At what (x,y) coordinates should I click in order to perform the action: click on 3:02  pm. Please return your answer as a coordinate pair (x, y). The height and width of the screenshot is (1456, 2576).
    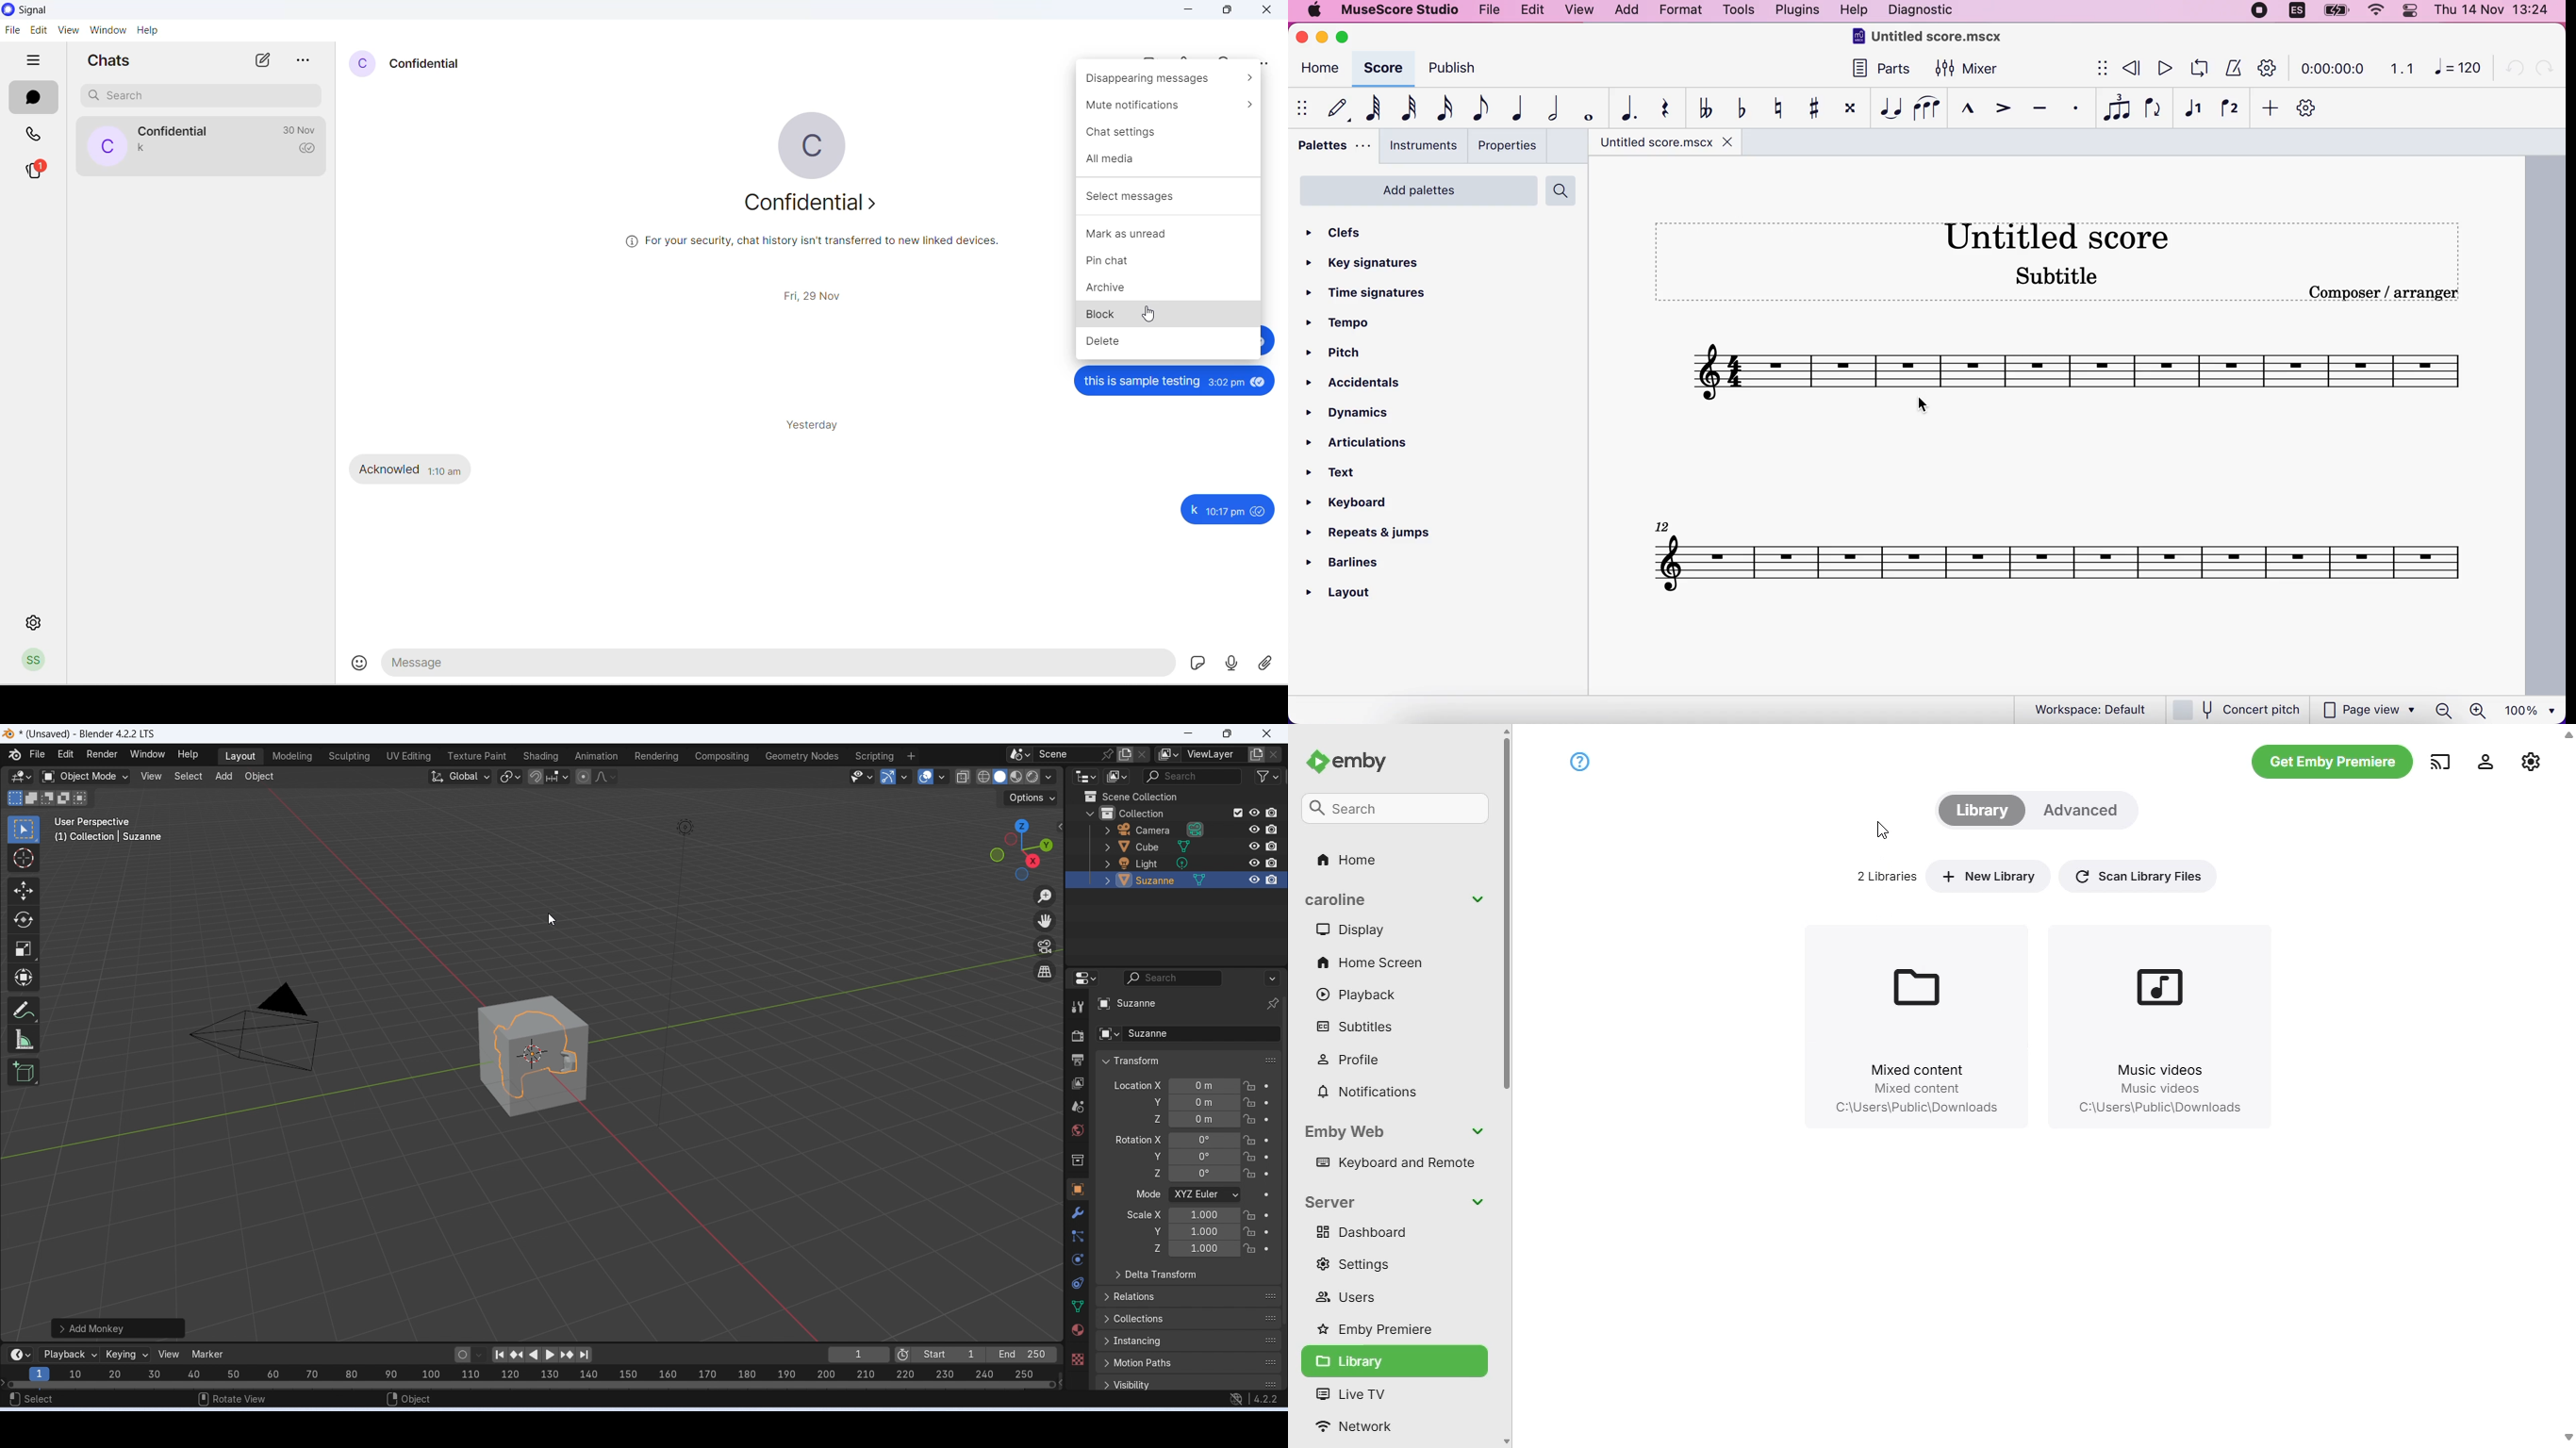
    Looking at the image, I should click on (1226, 382).